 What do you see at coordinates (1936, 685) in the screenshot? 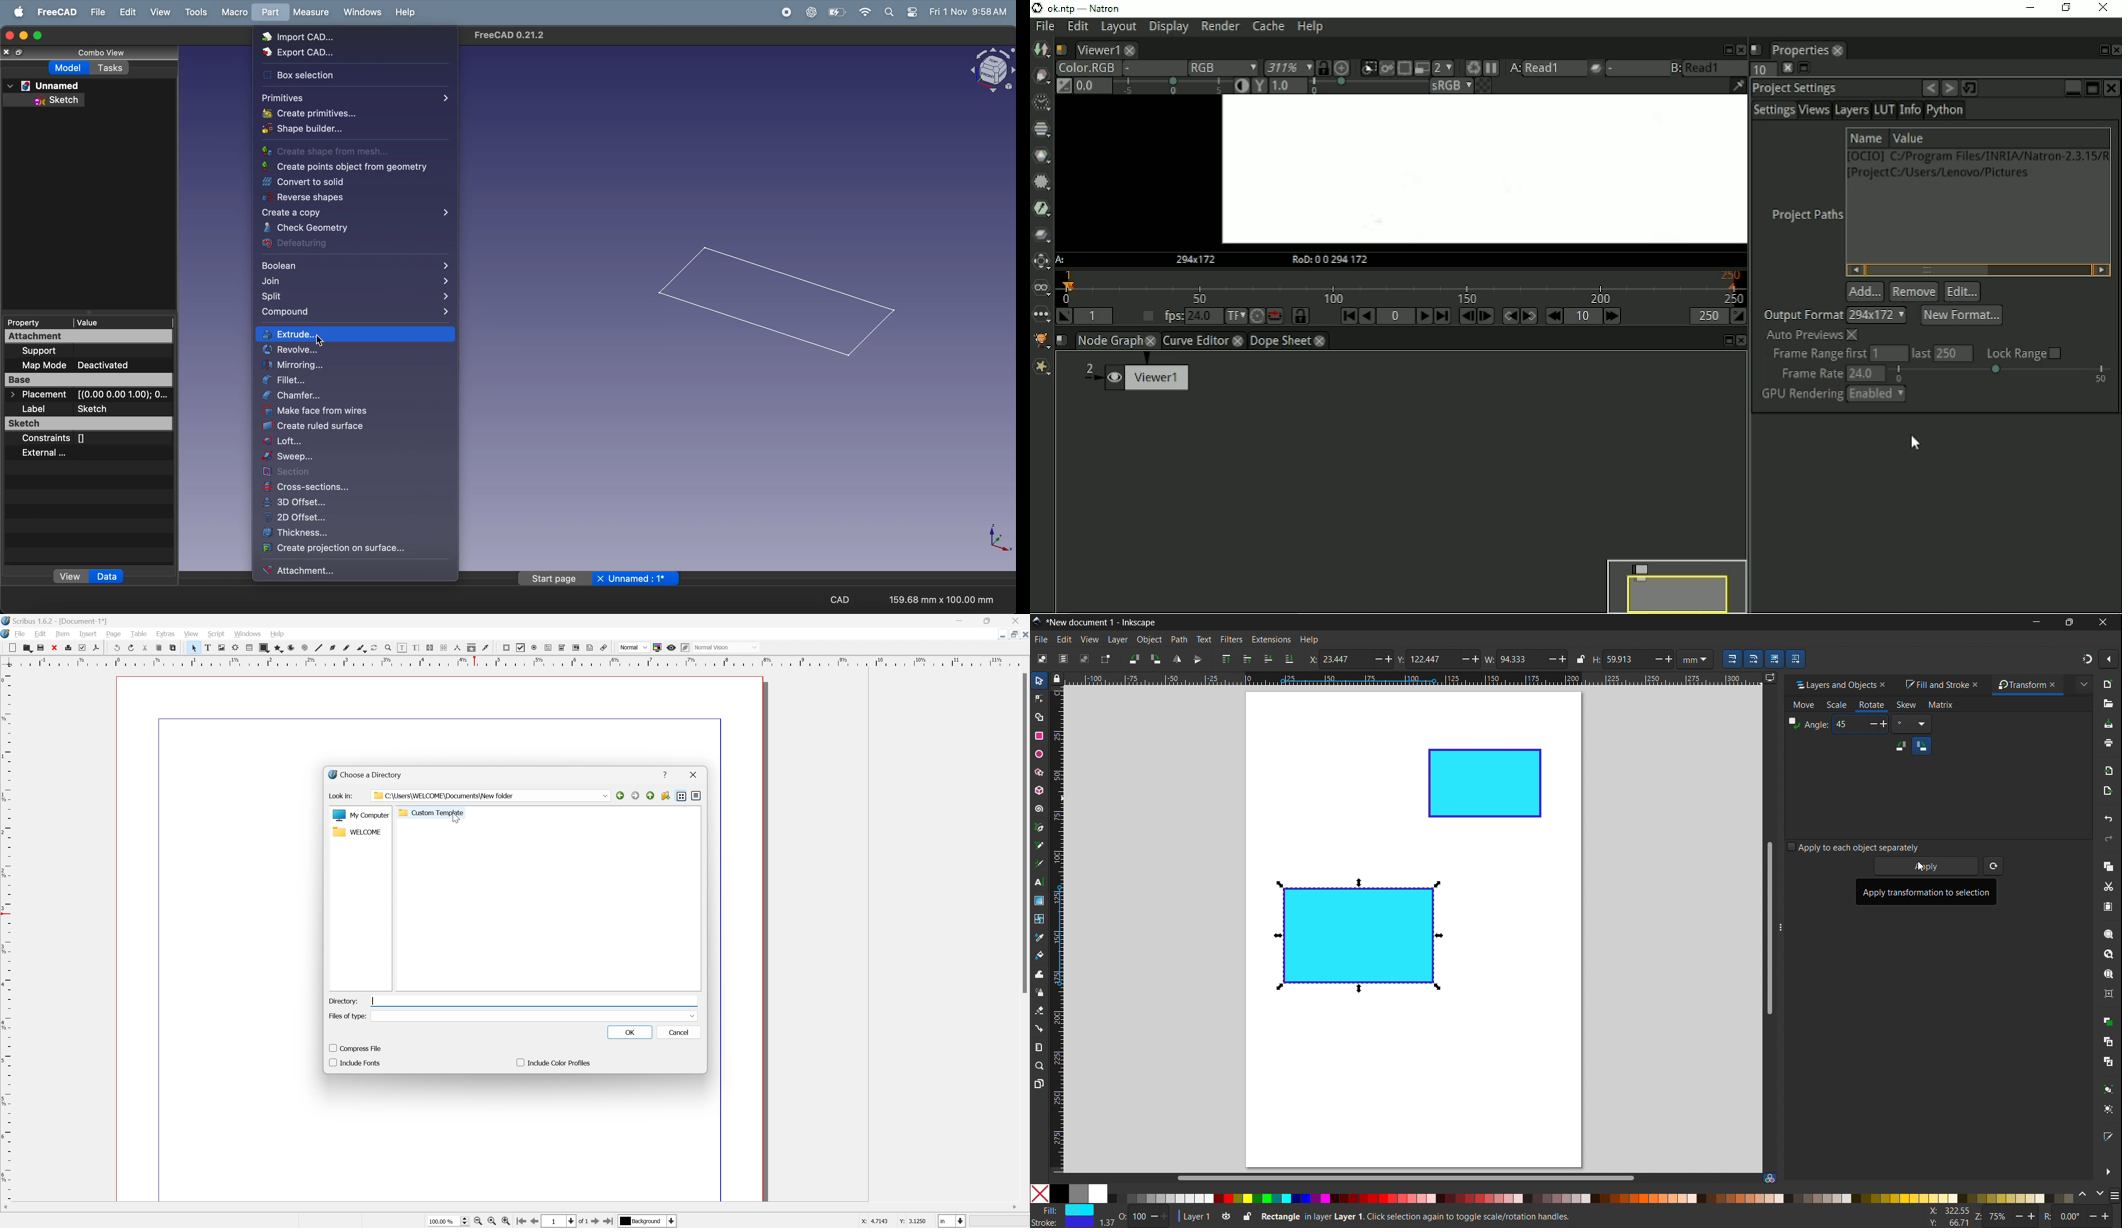
I see `fill and stroke` at bounding box center [1936, 685].